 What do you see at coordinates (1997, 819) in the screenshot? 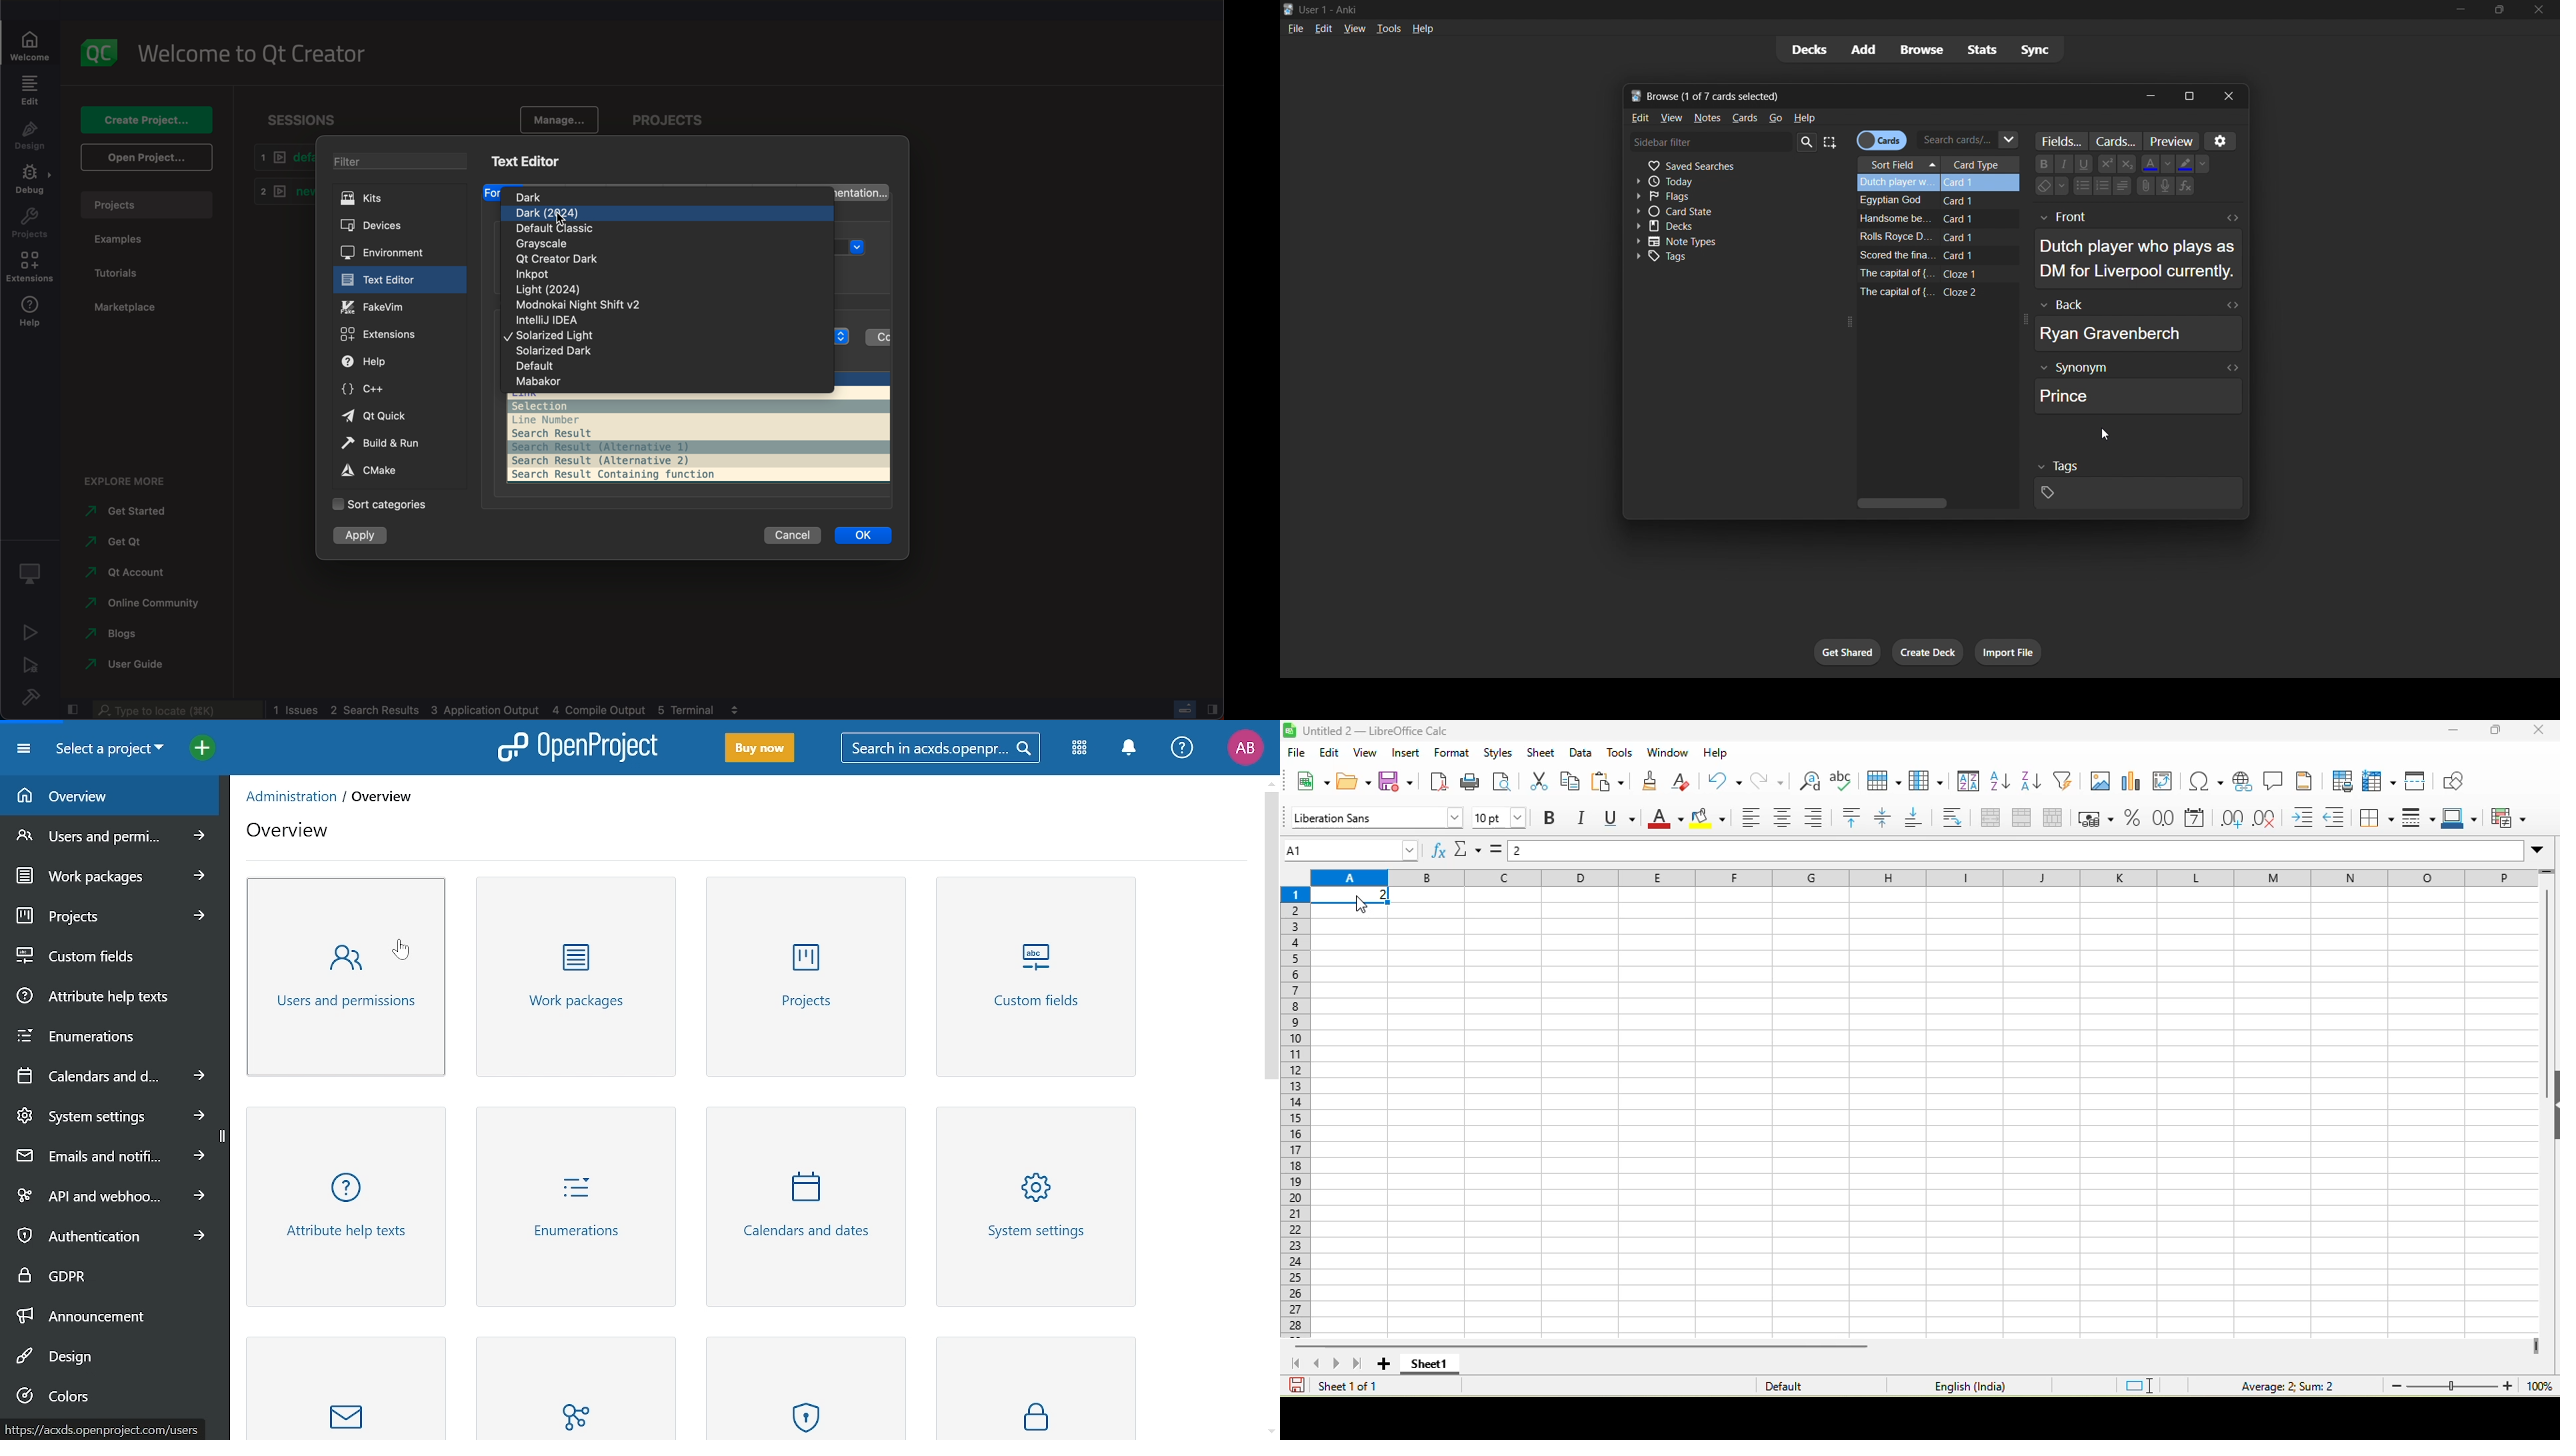
I see `merge and center` at bounding box center [1997, 819].